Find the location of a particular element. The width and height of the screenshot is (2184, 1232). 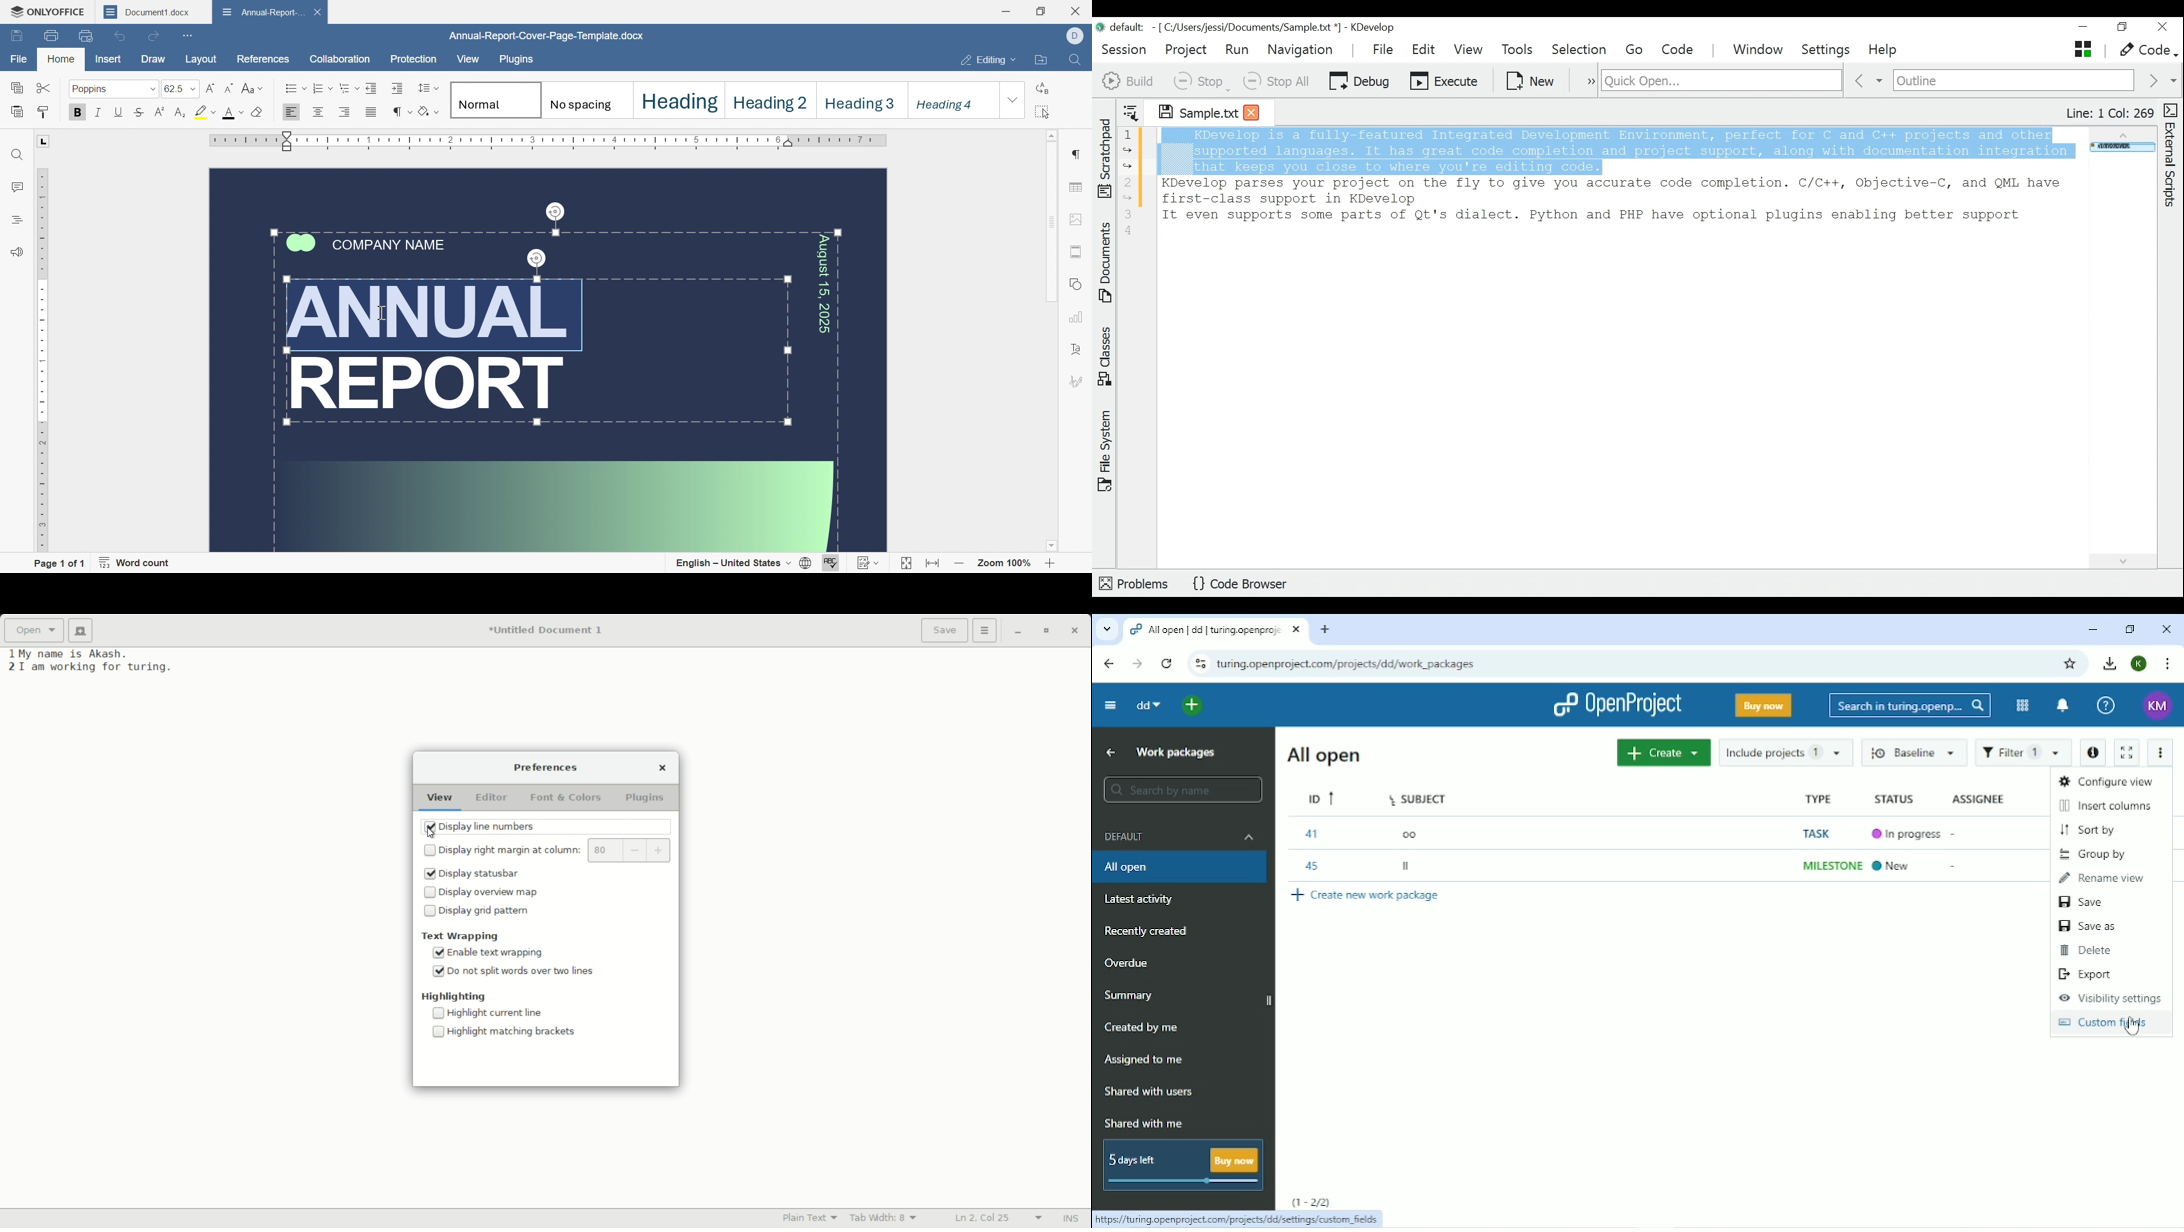

paste is located at coordinates (19, 112).